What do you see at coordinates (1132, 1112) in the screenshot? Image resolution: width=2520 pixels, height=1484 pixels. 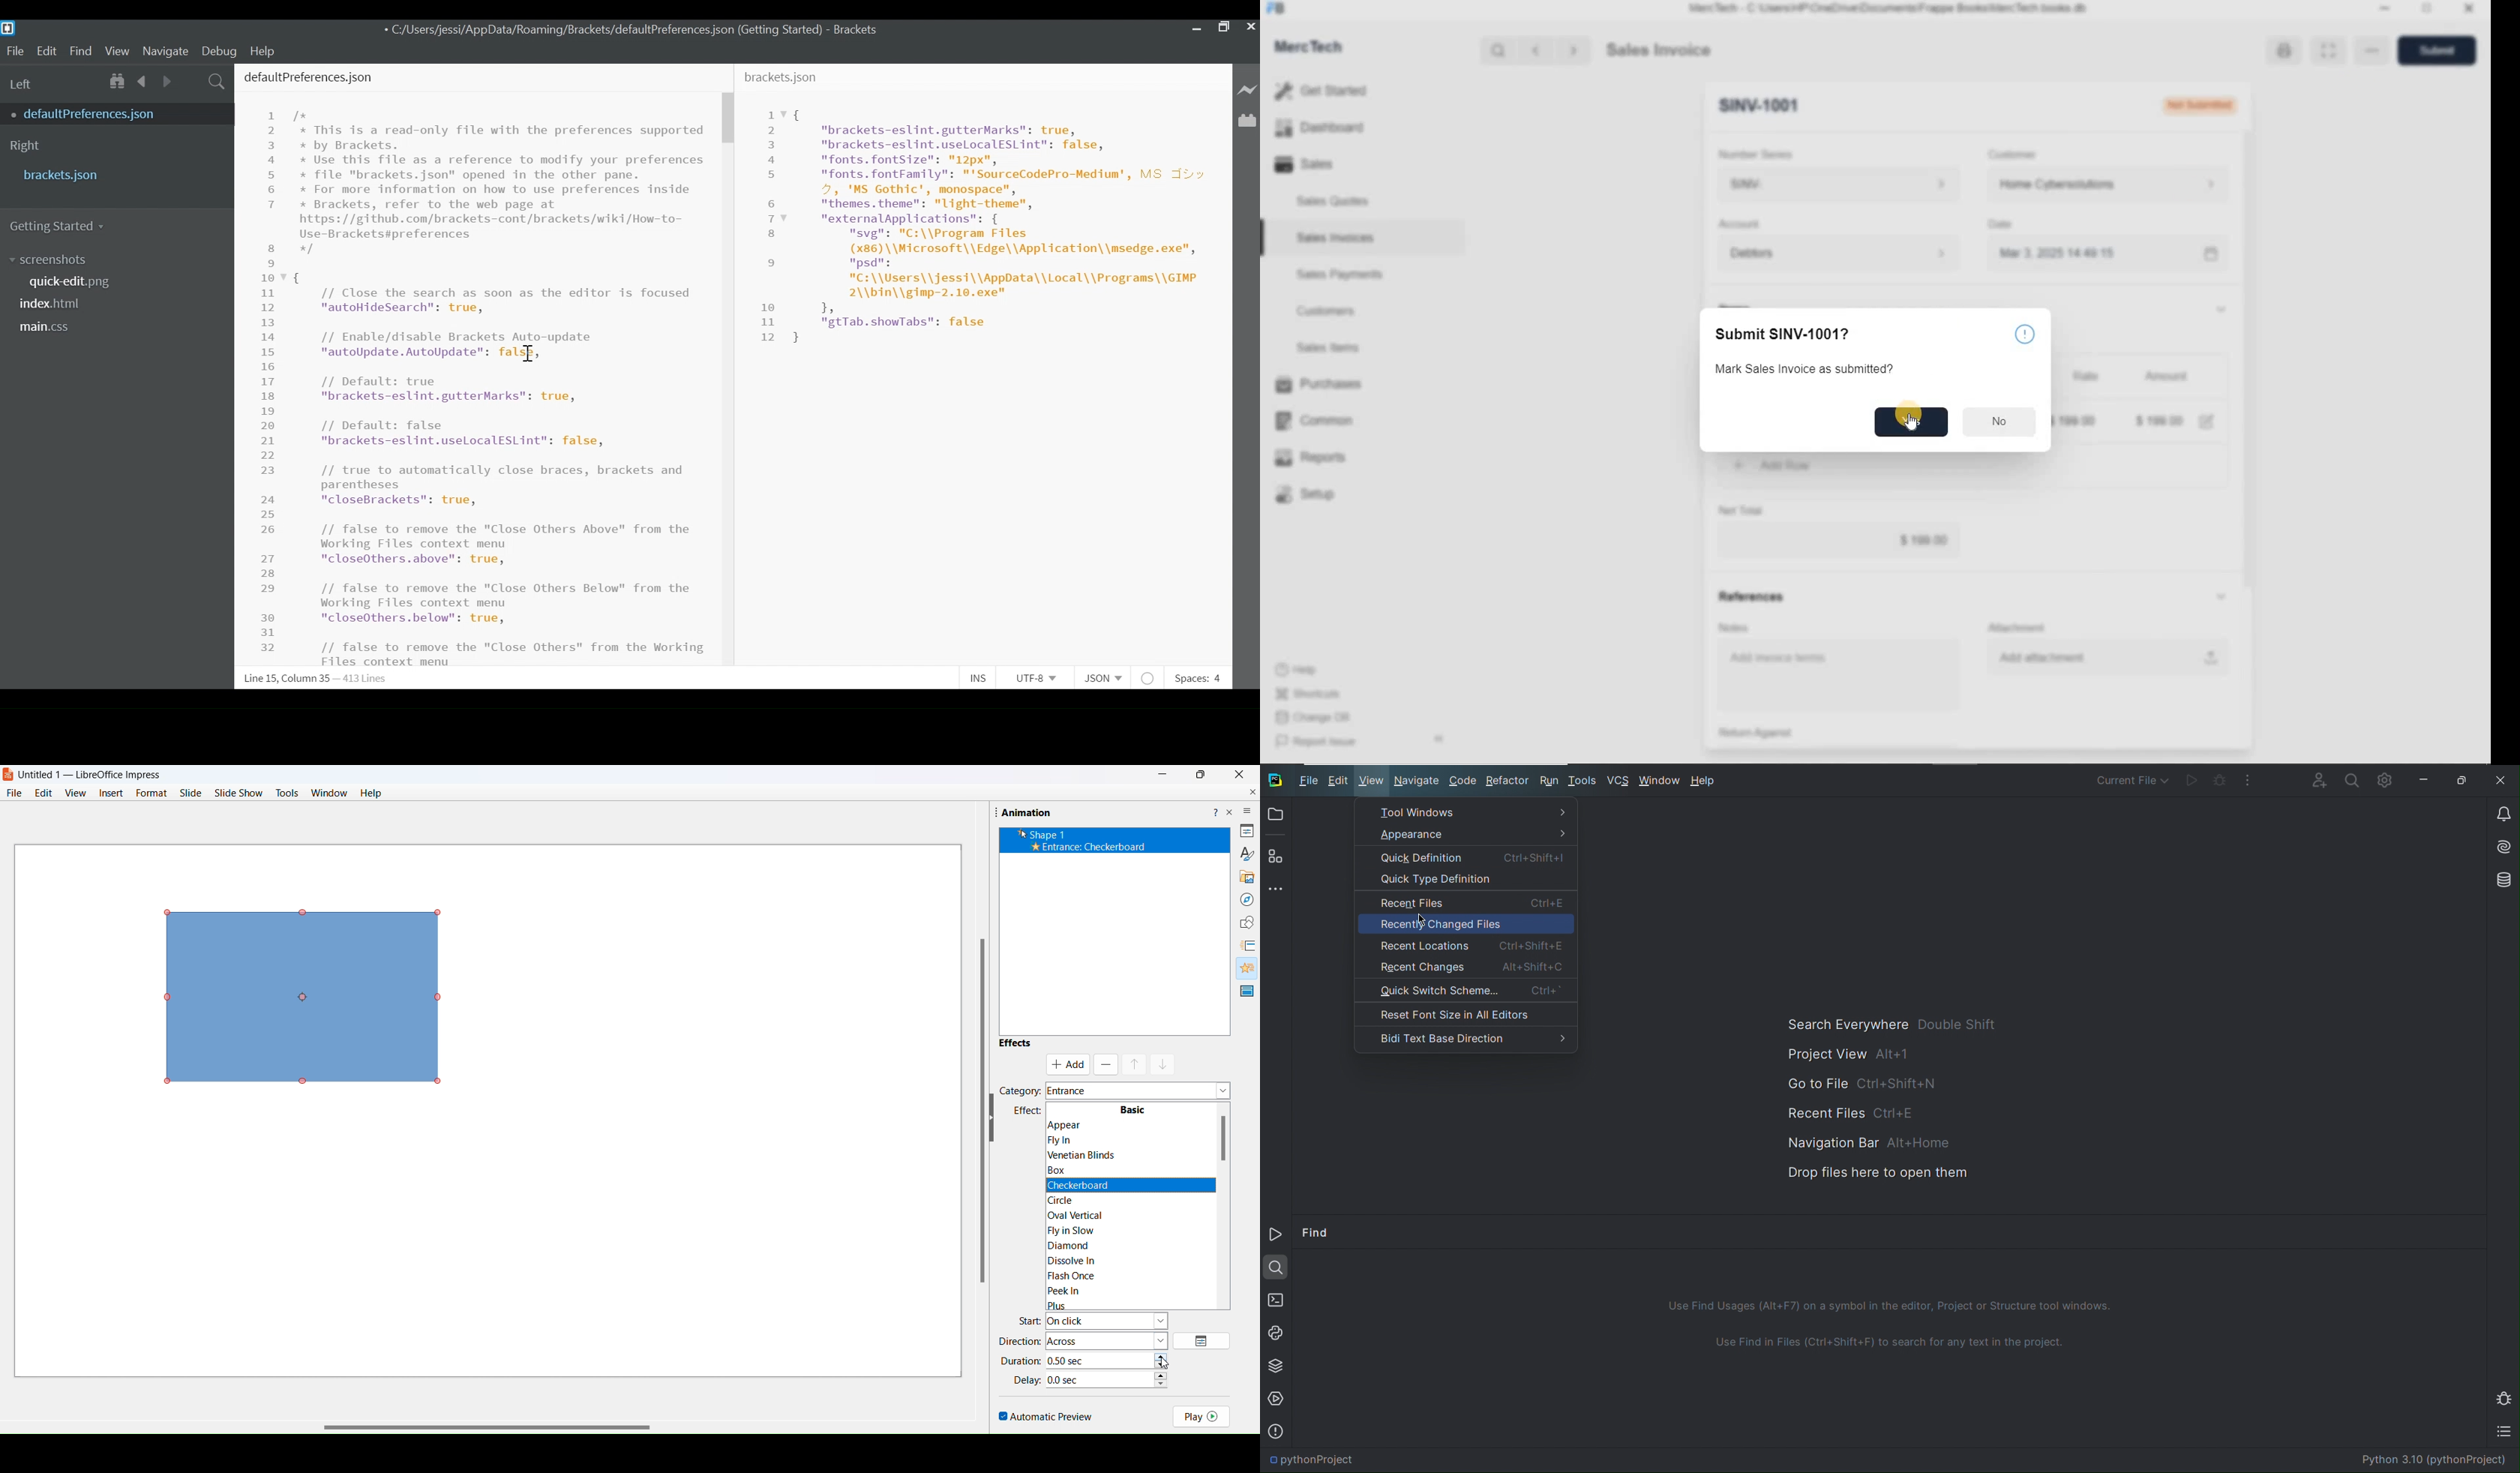 I see `Basic` at bounding box center [1132, 1112].